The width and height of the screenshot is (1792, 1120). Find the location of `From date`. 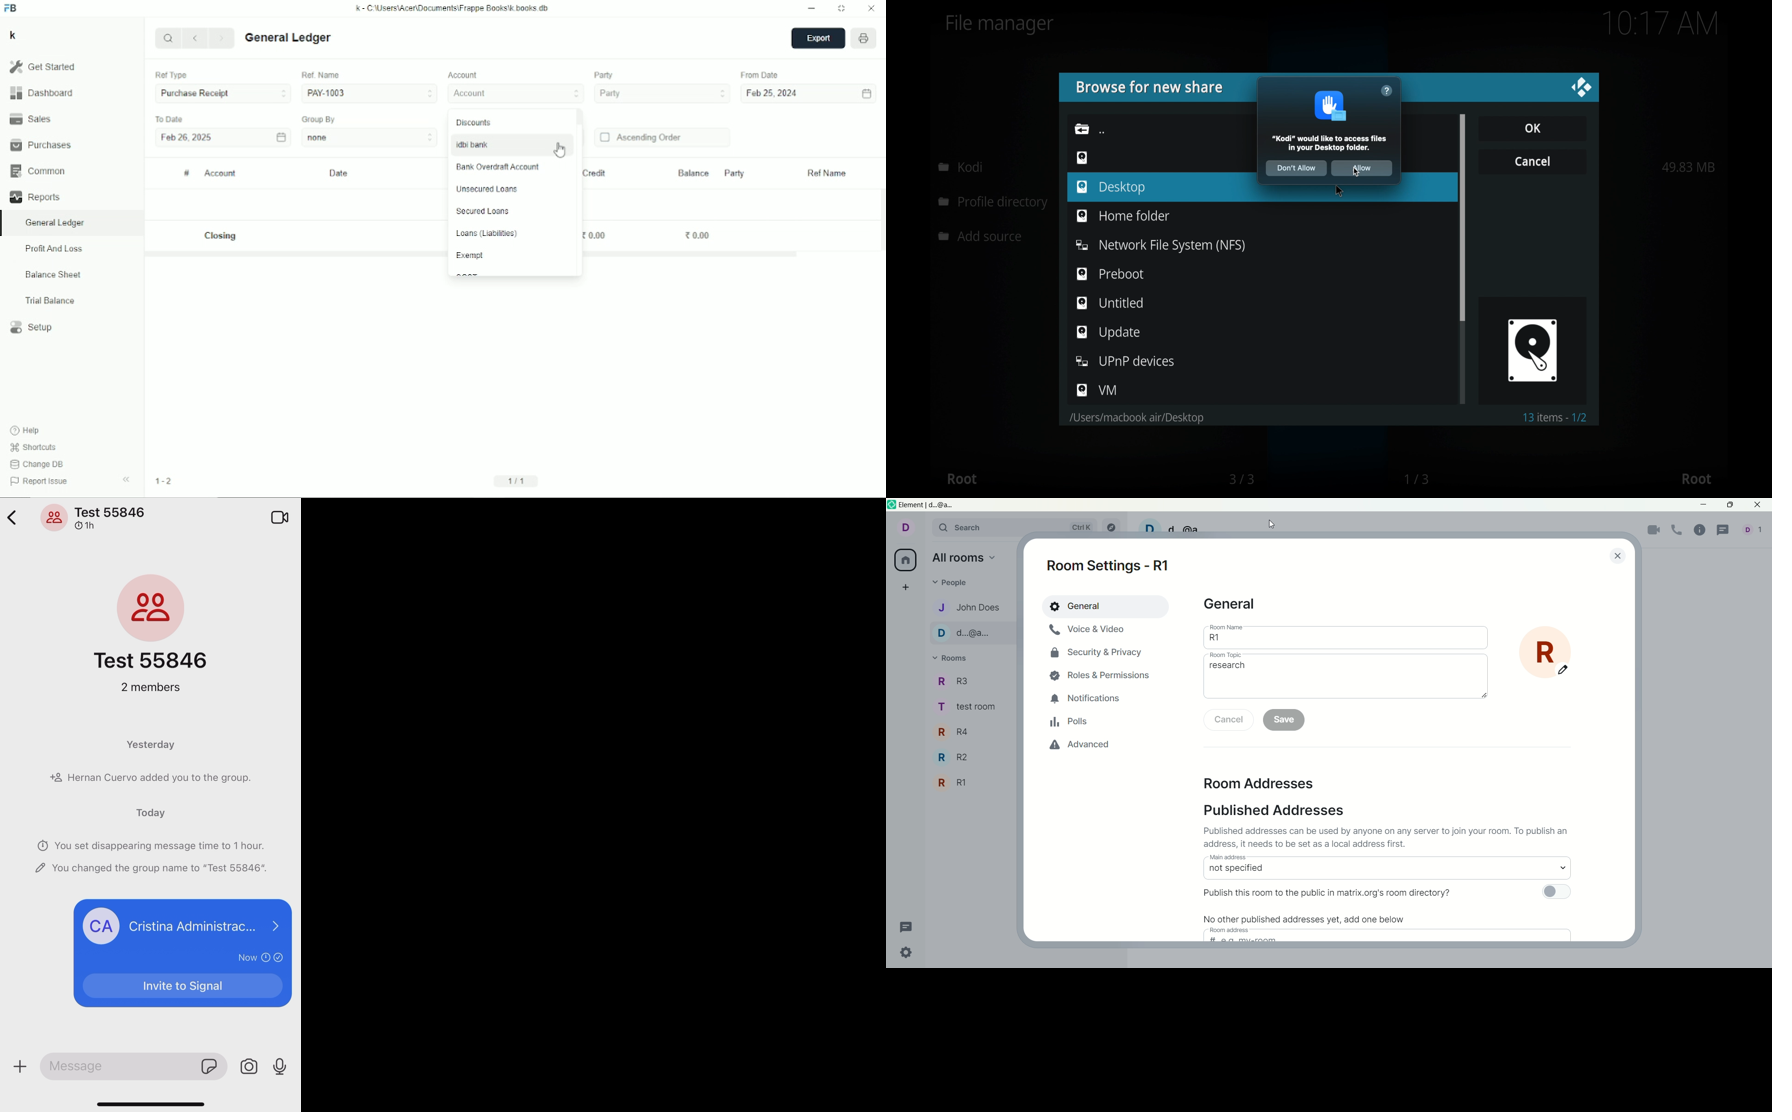

From date is located at coordinates (761, 75).